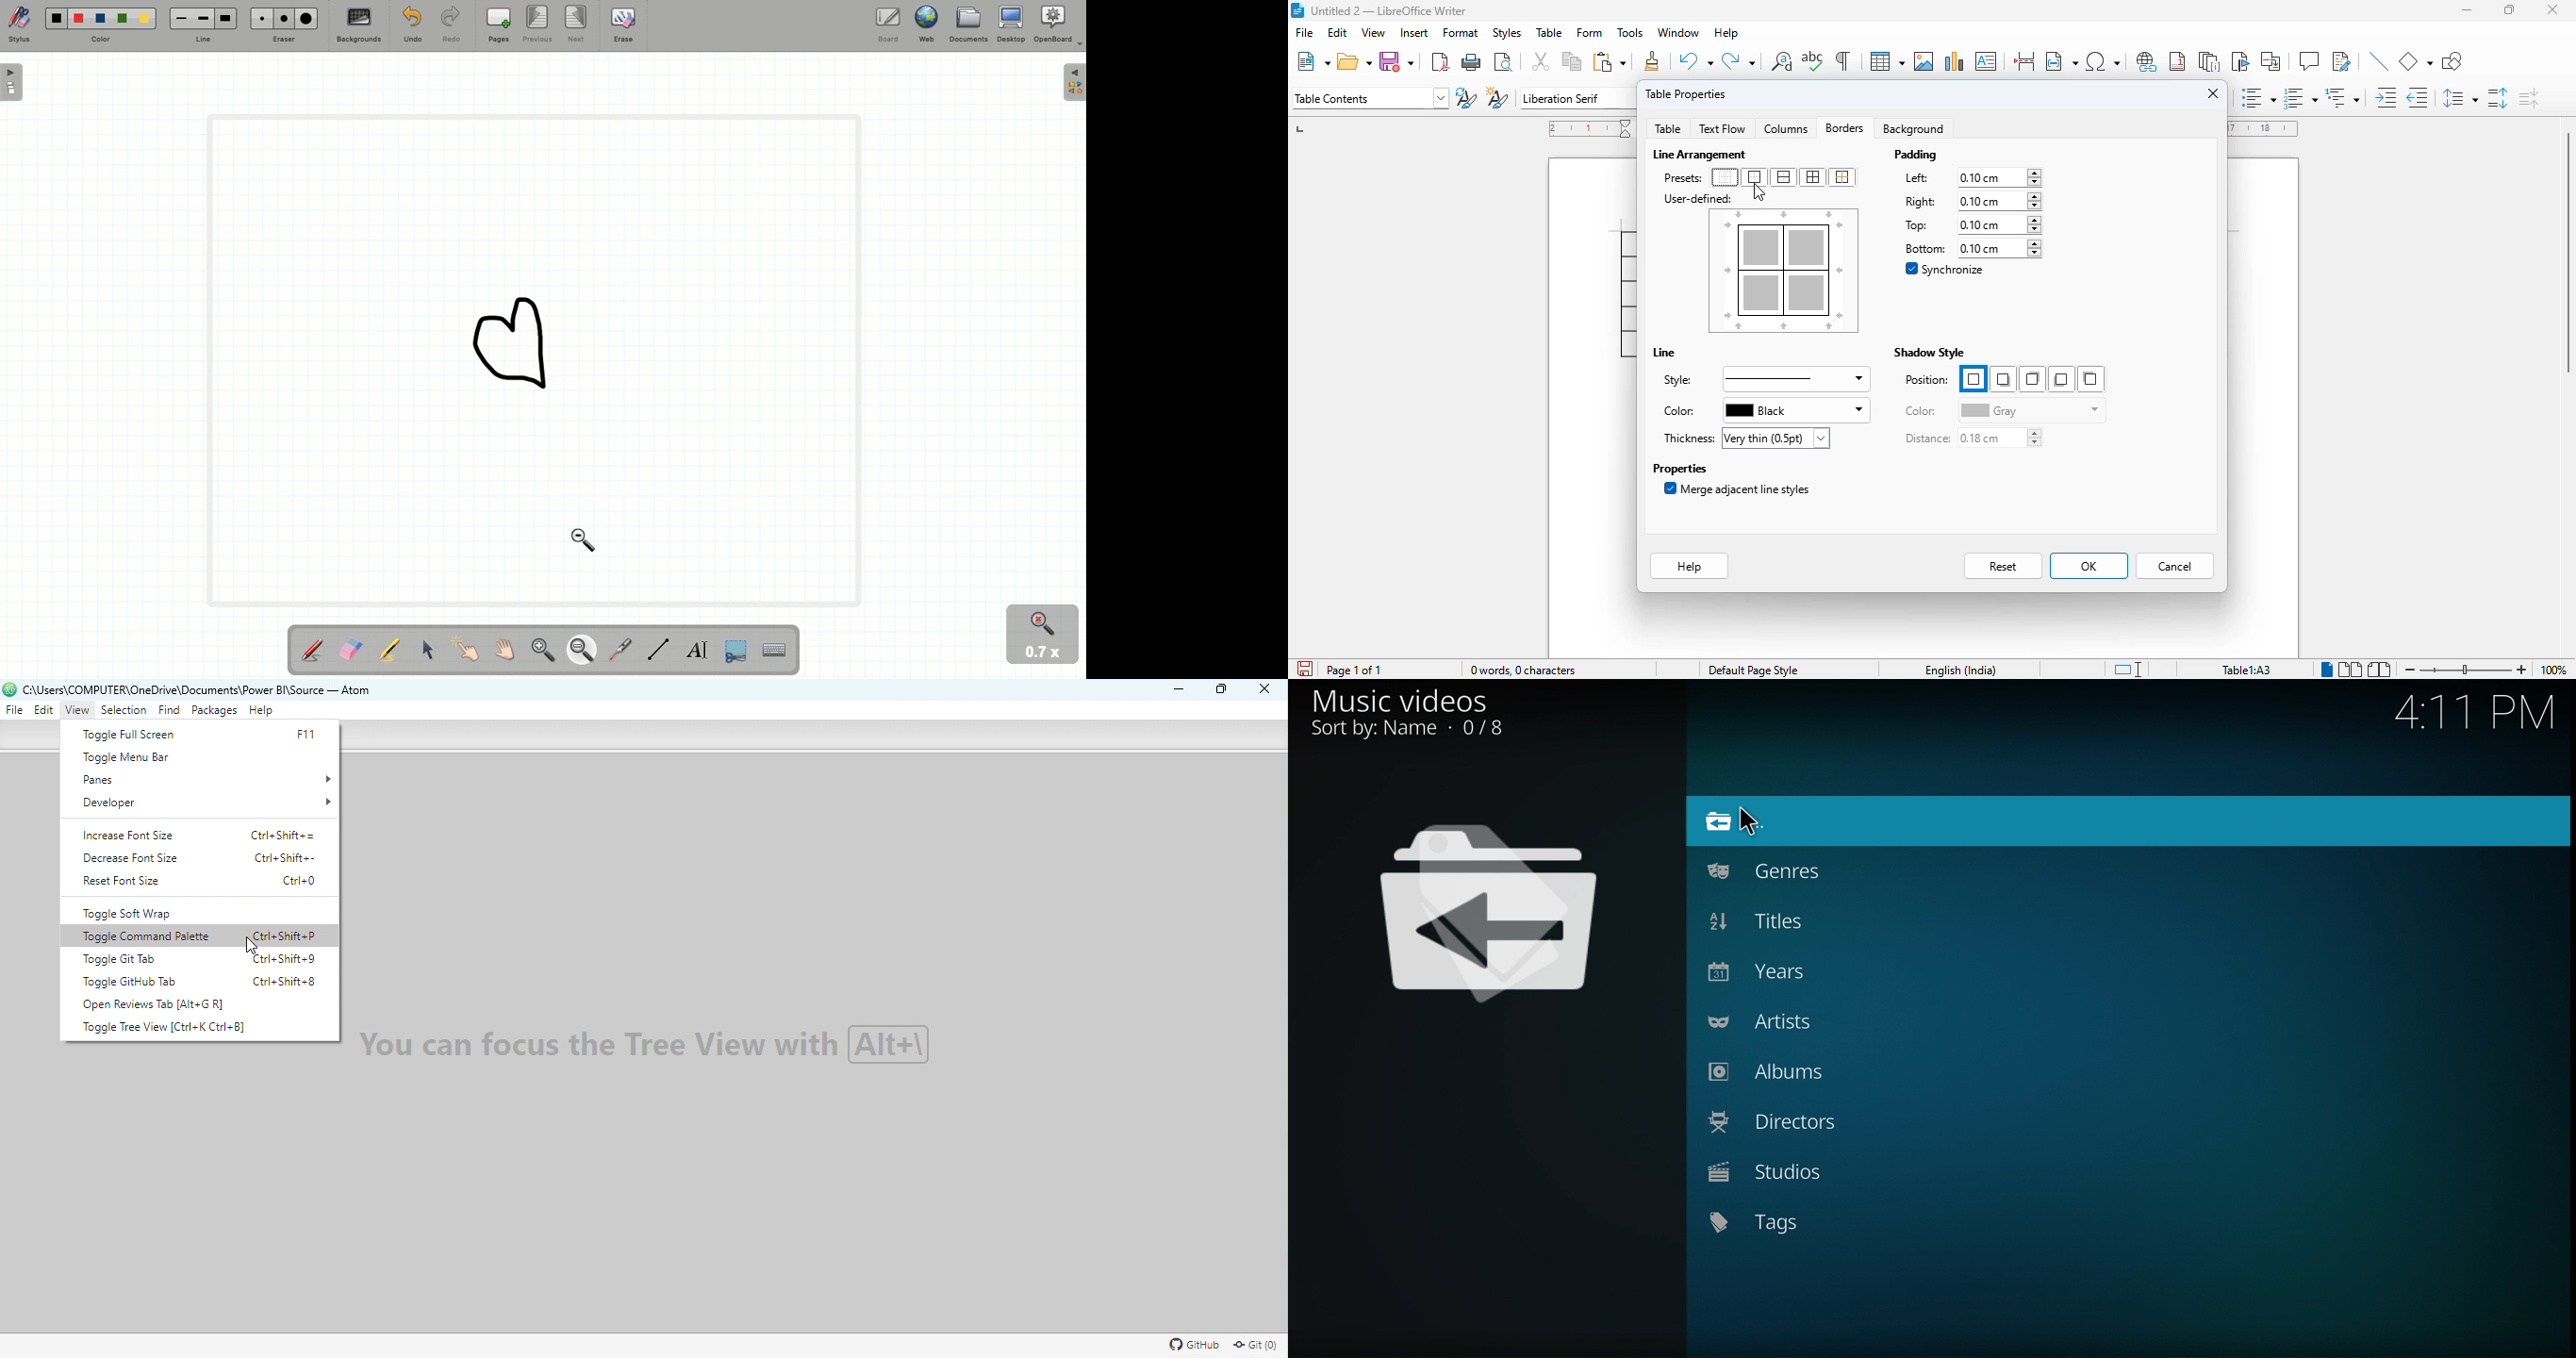 This screenshot has width=2576, height=1372. I want to click on reset, so click(2005, 566).